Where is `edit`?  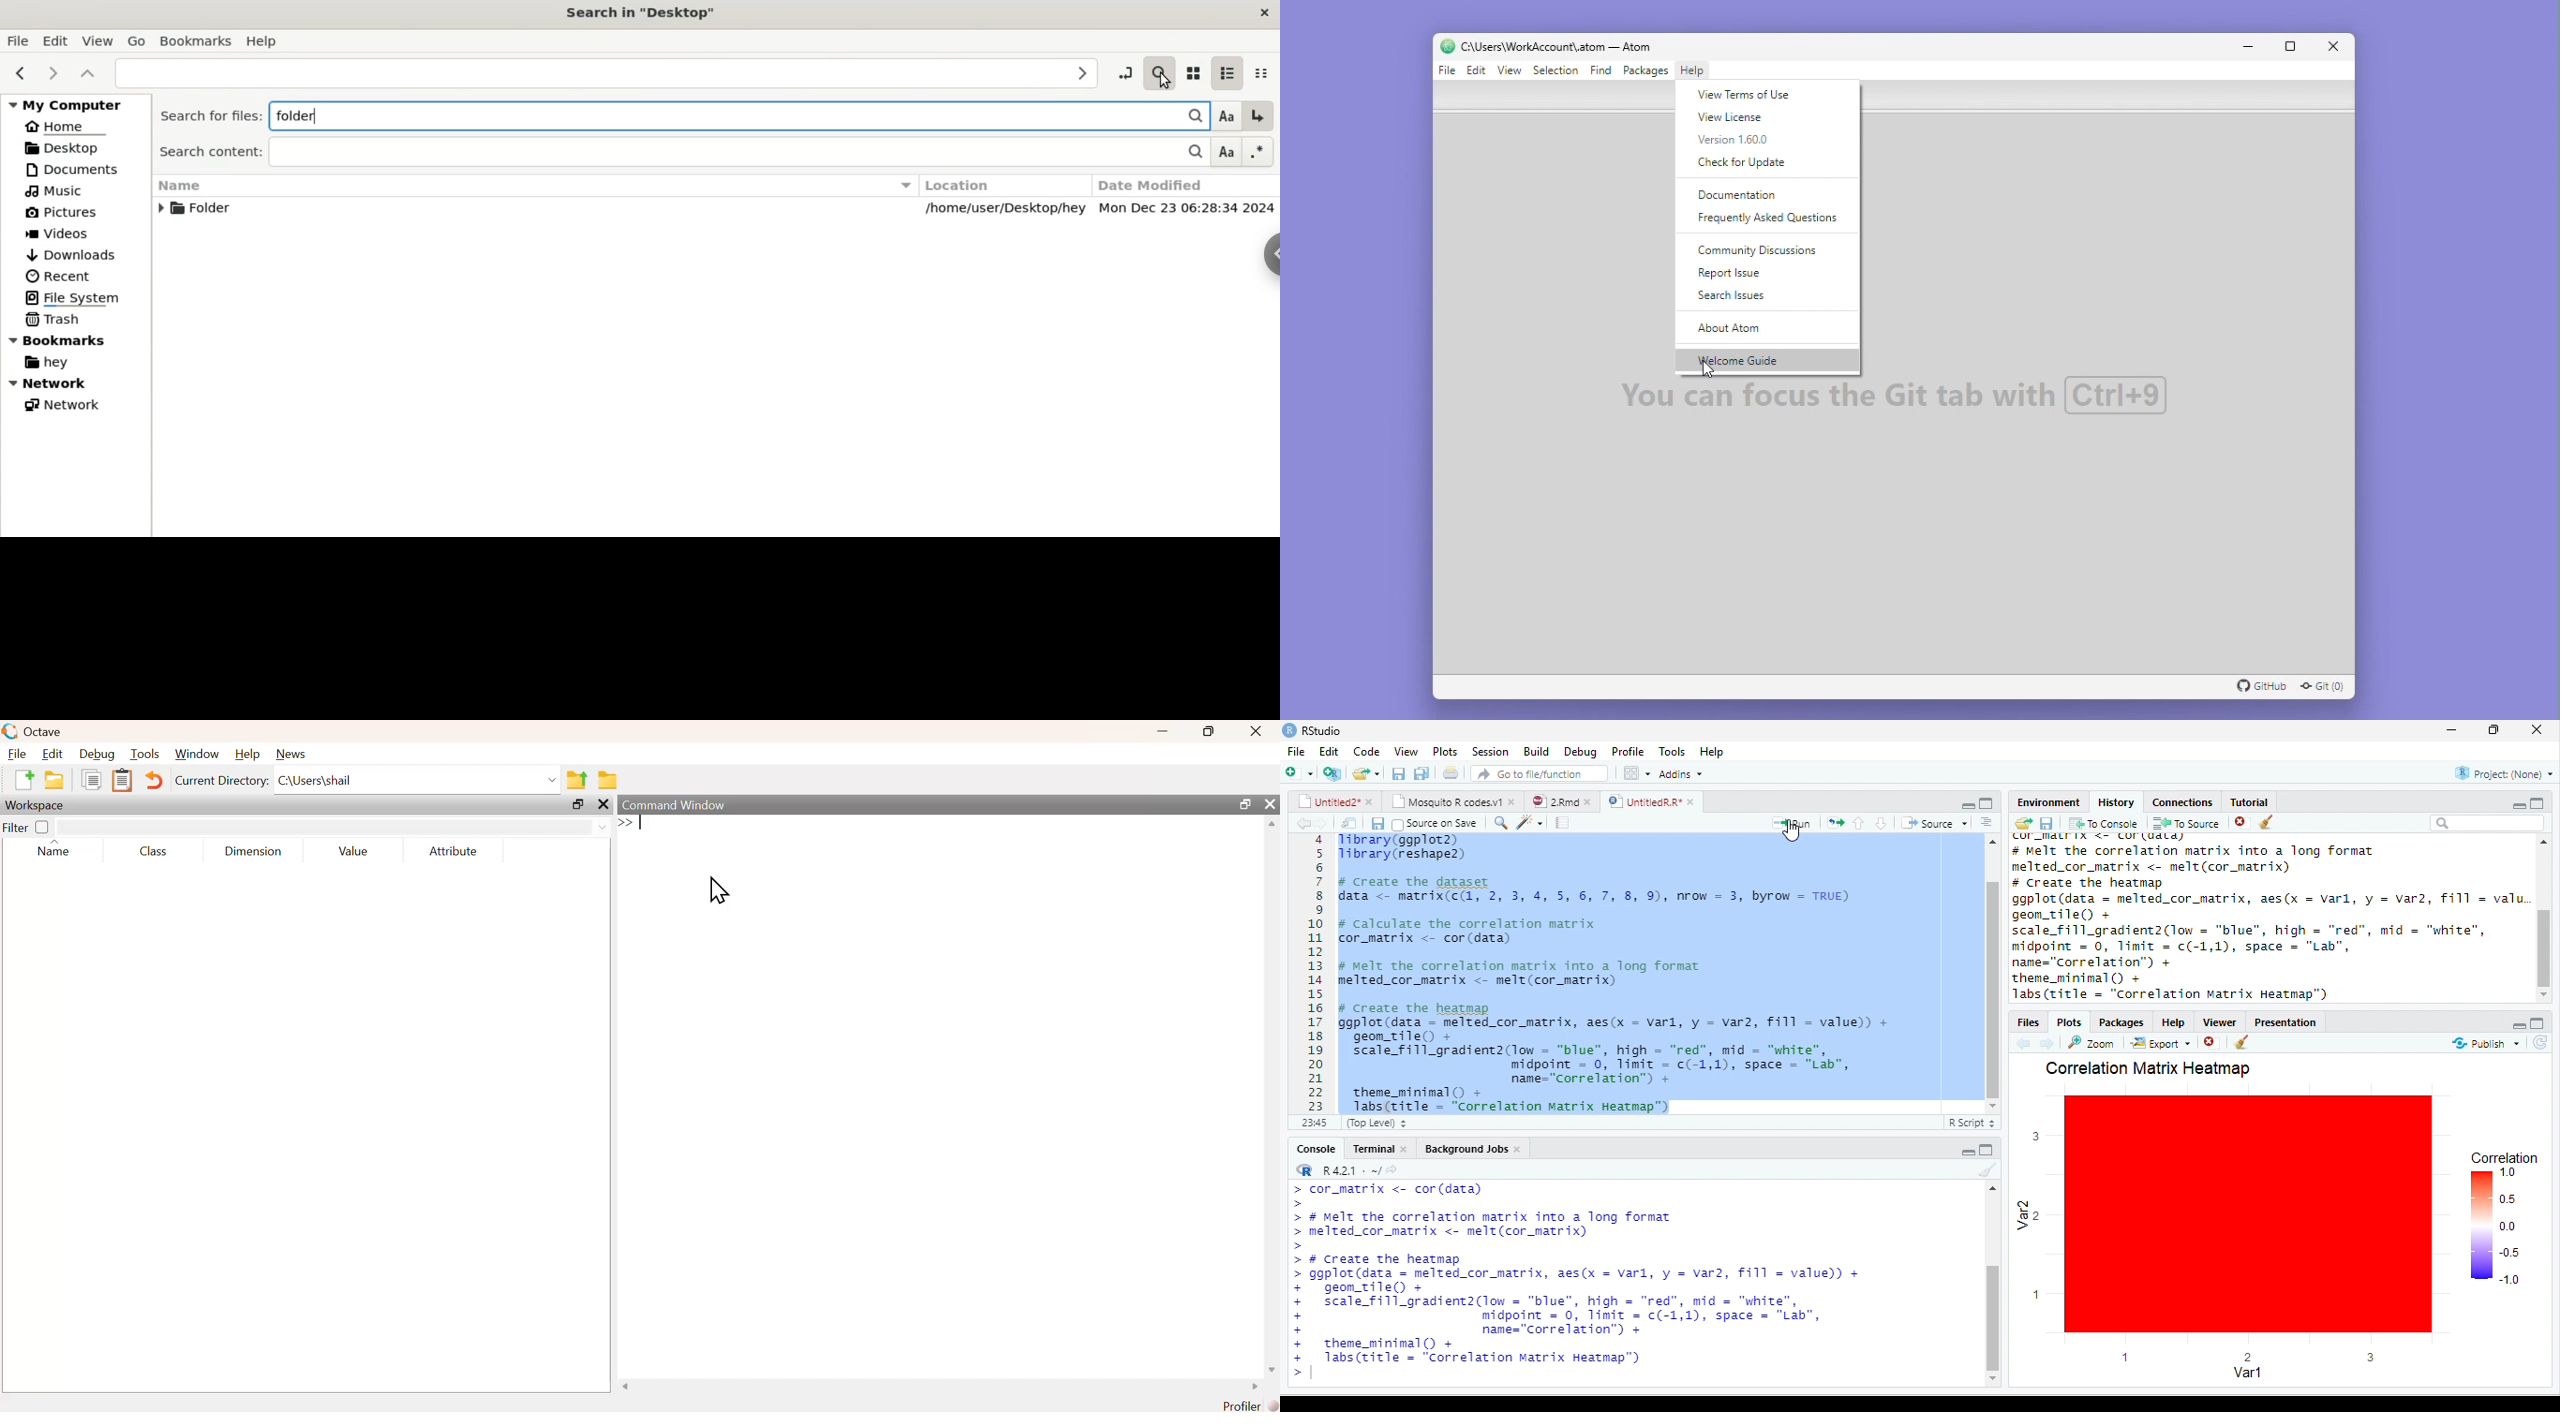 edit is located at coordinates (1329, 752).